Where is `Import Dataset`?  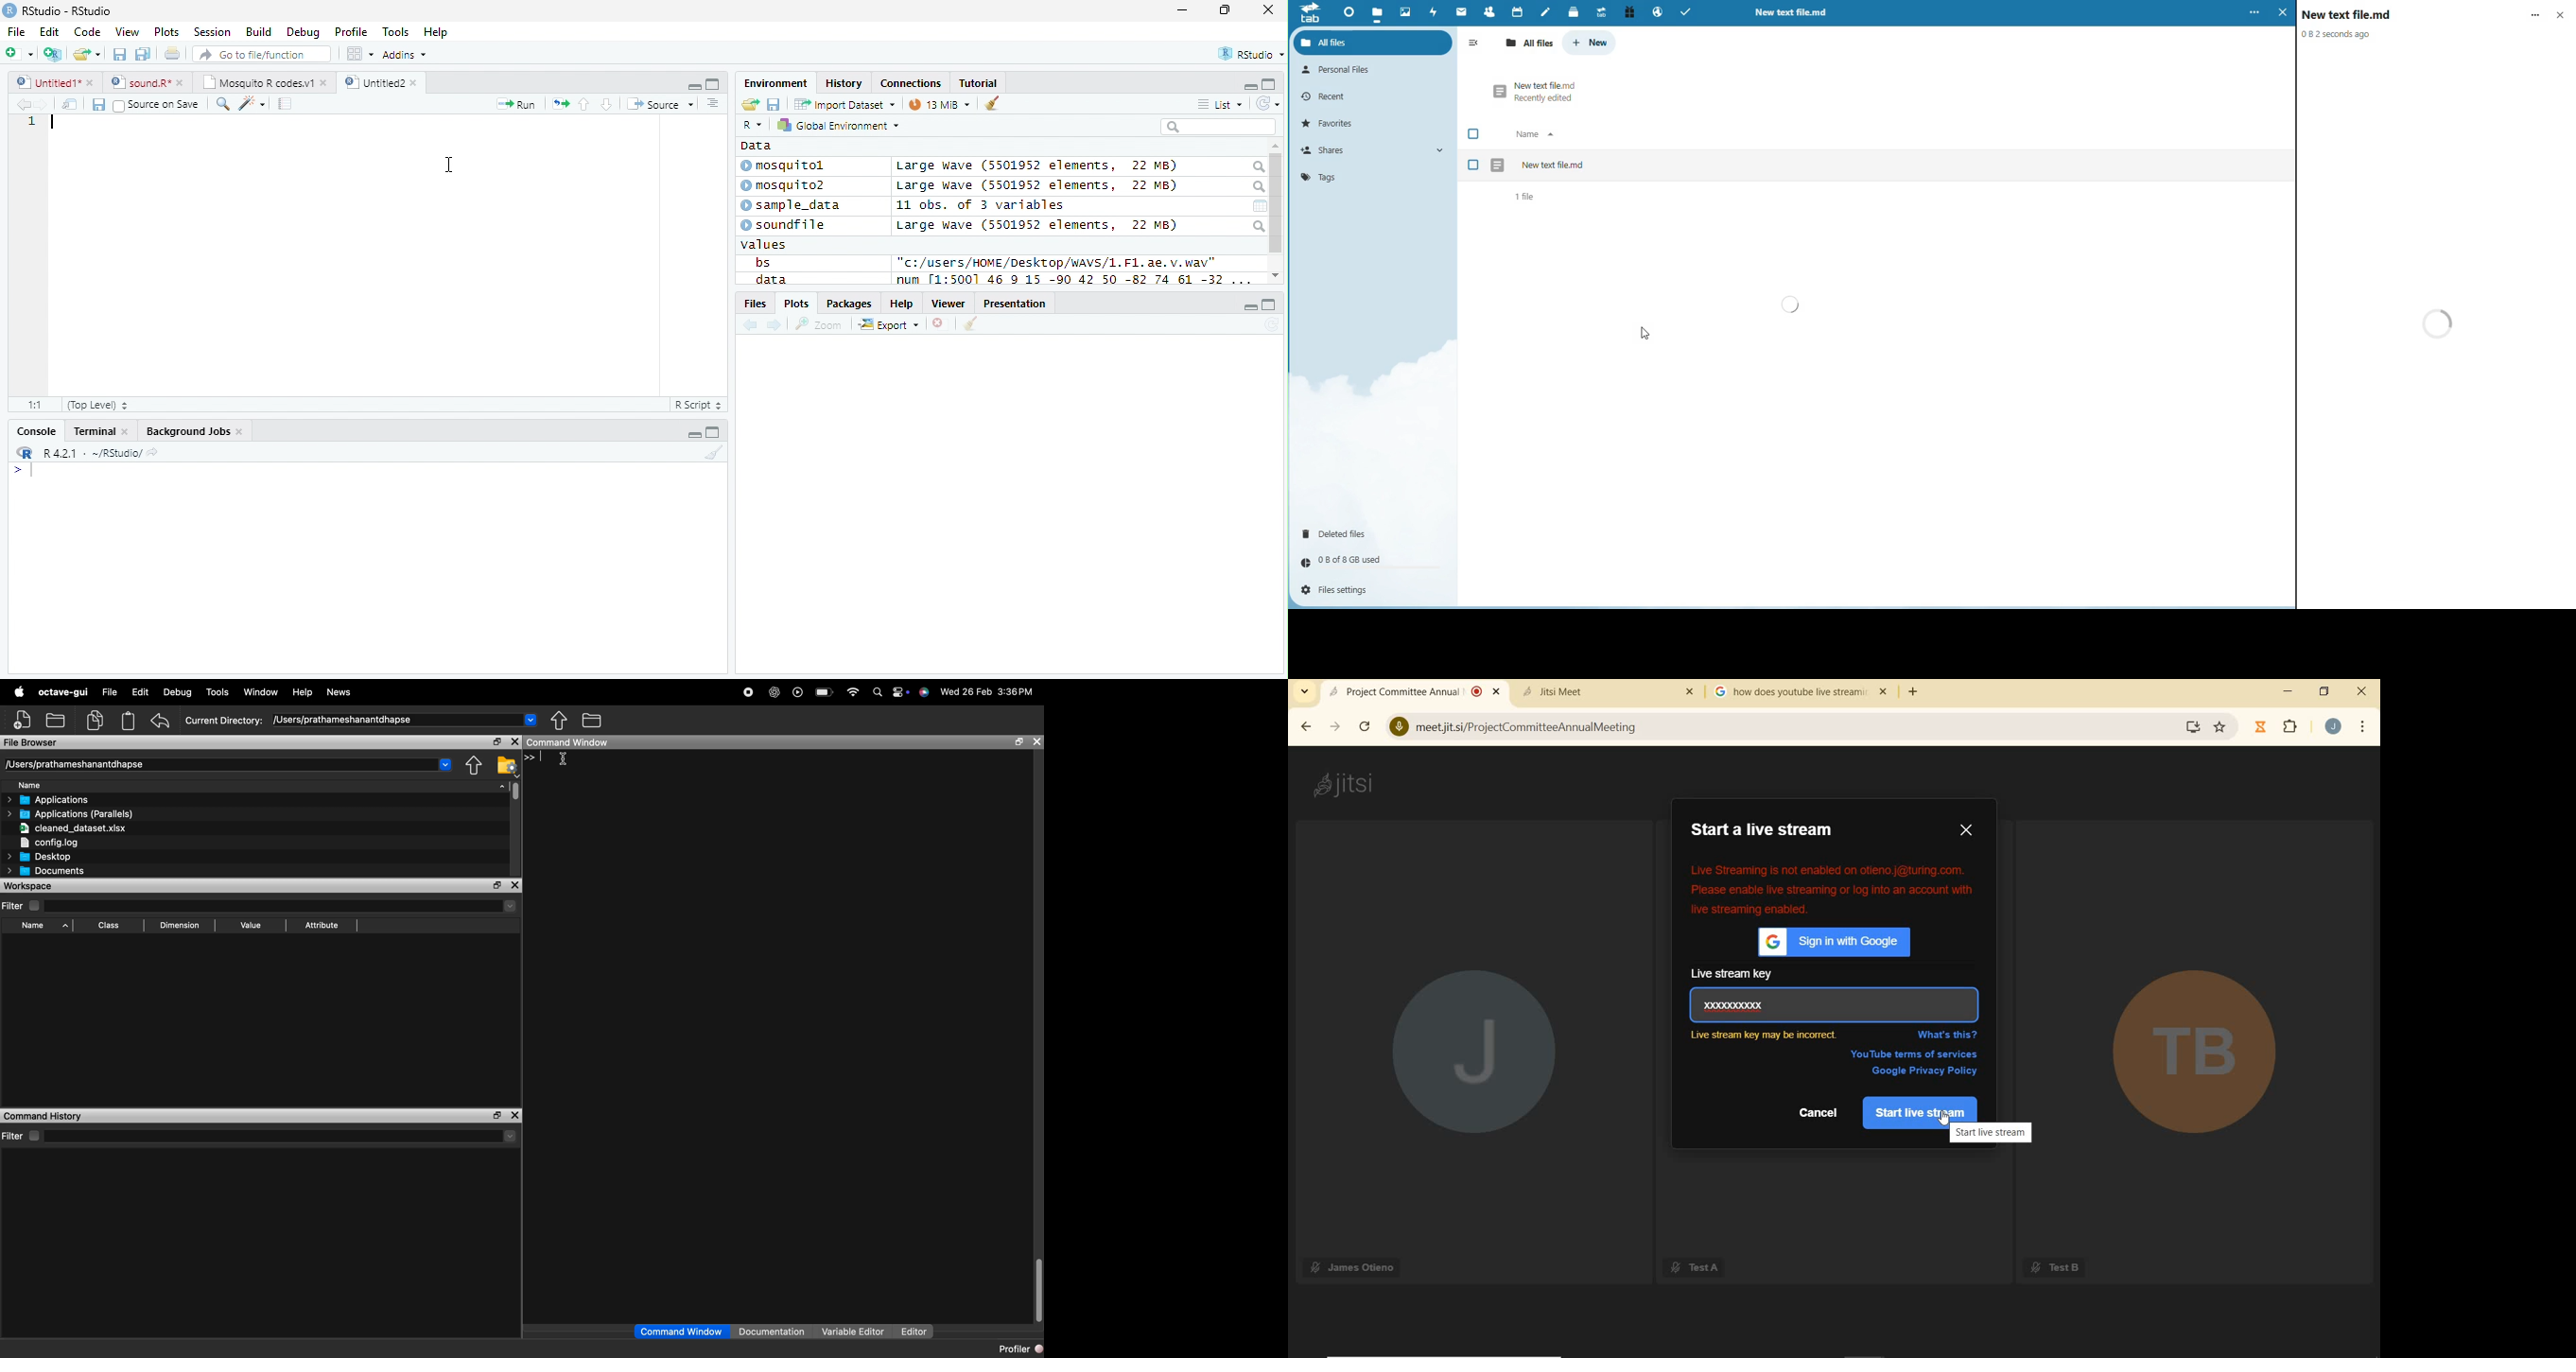 Import Dataset is located at coordinates (844, 105).